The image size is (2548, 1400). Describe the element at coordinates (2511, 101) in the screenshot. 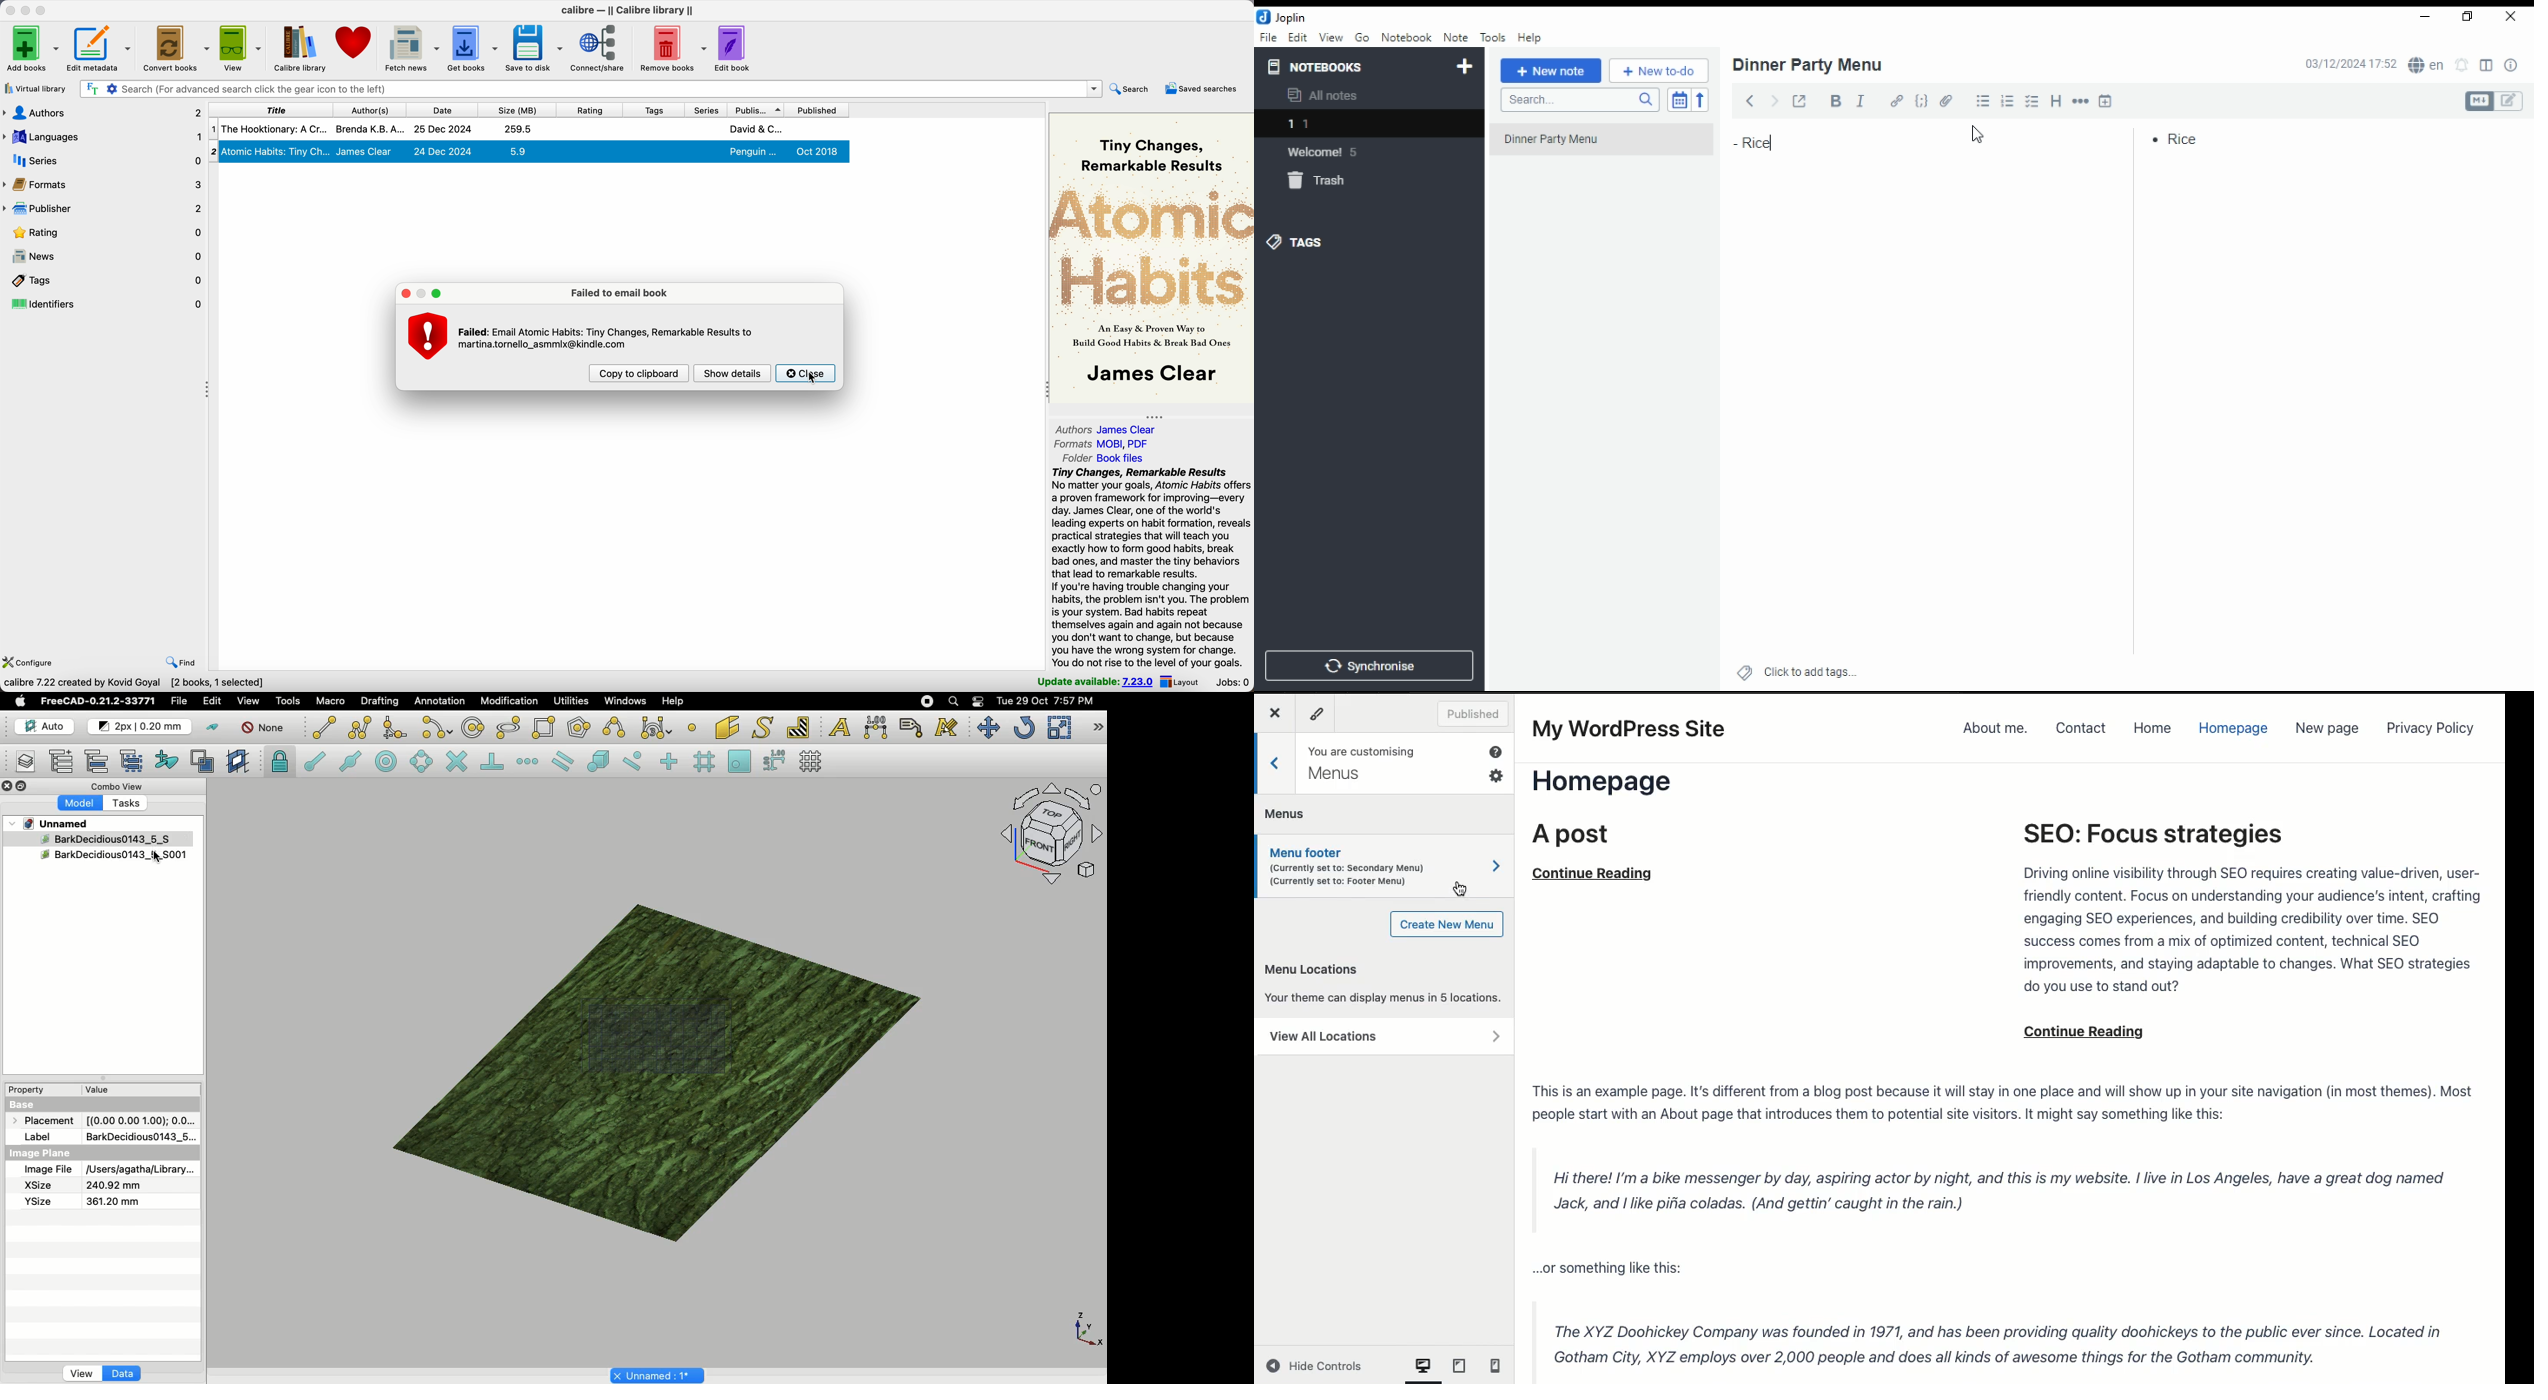

I see `edit` at that location.